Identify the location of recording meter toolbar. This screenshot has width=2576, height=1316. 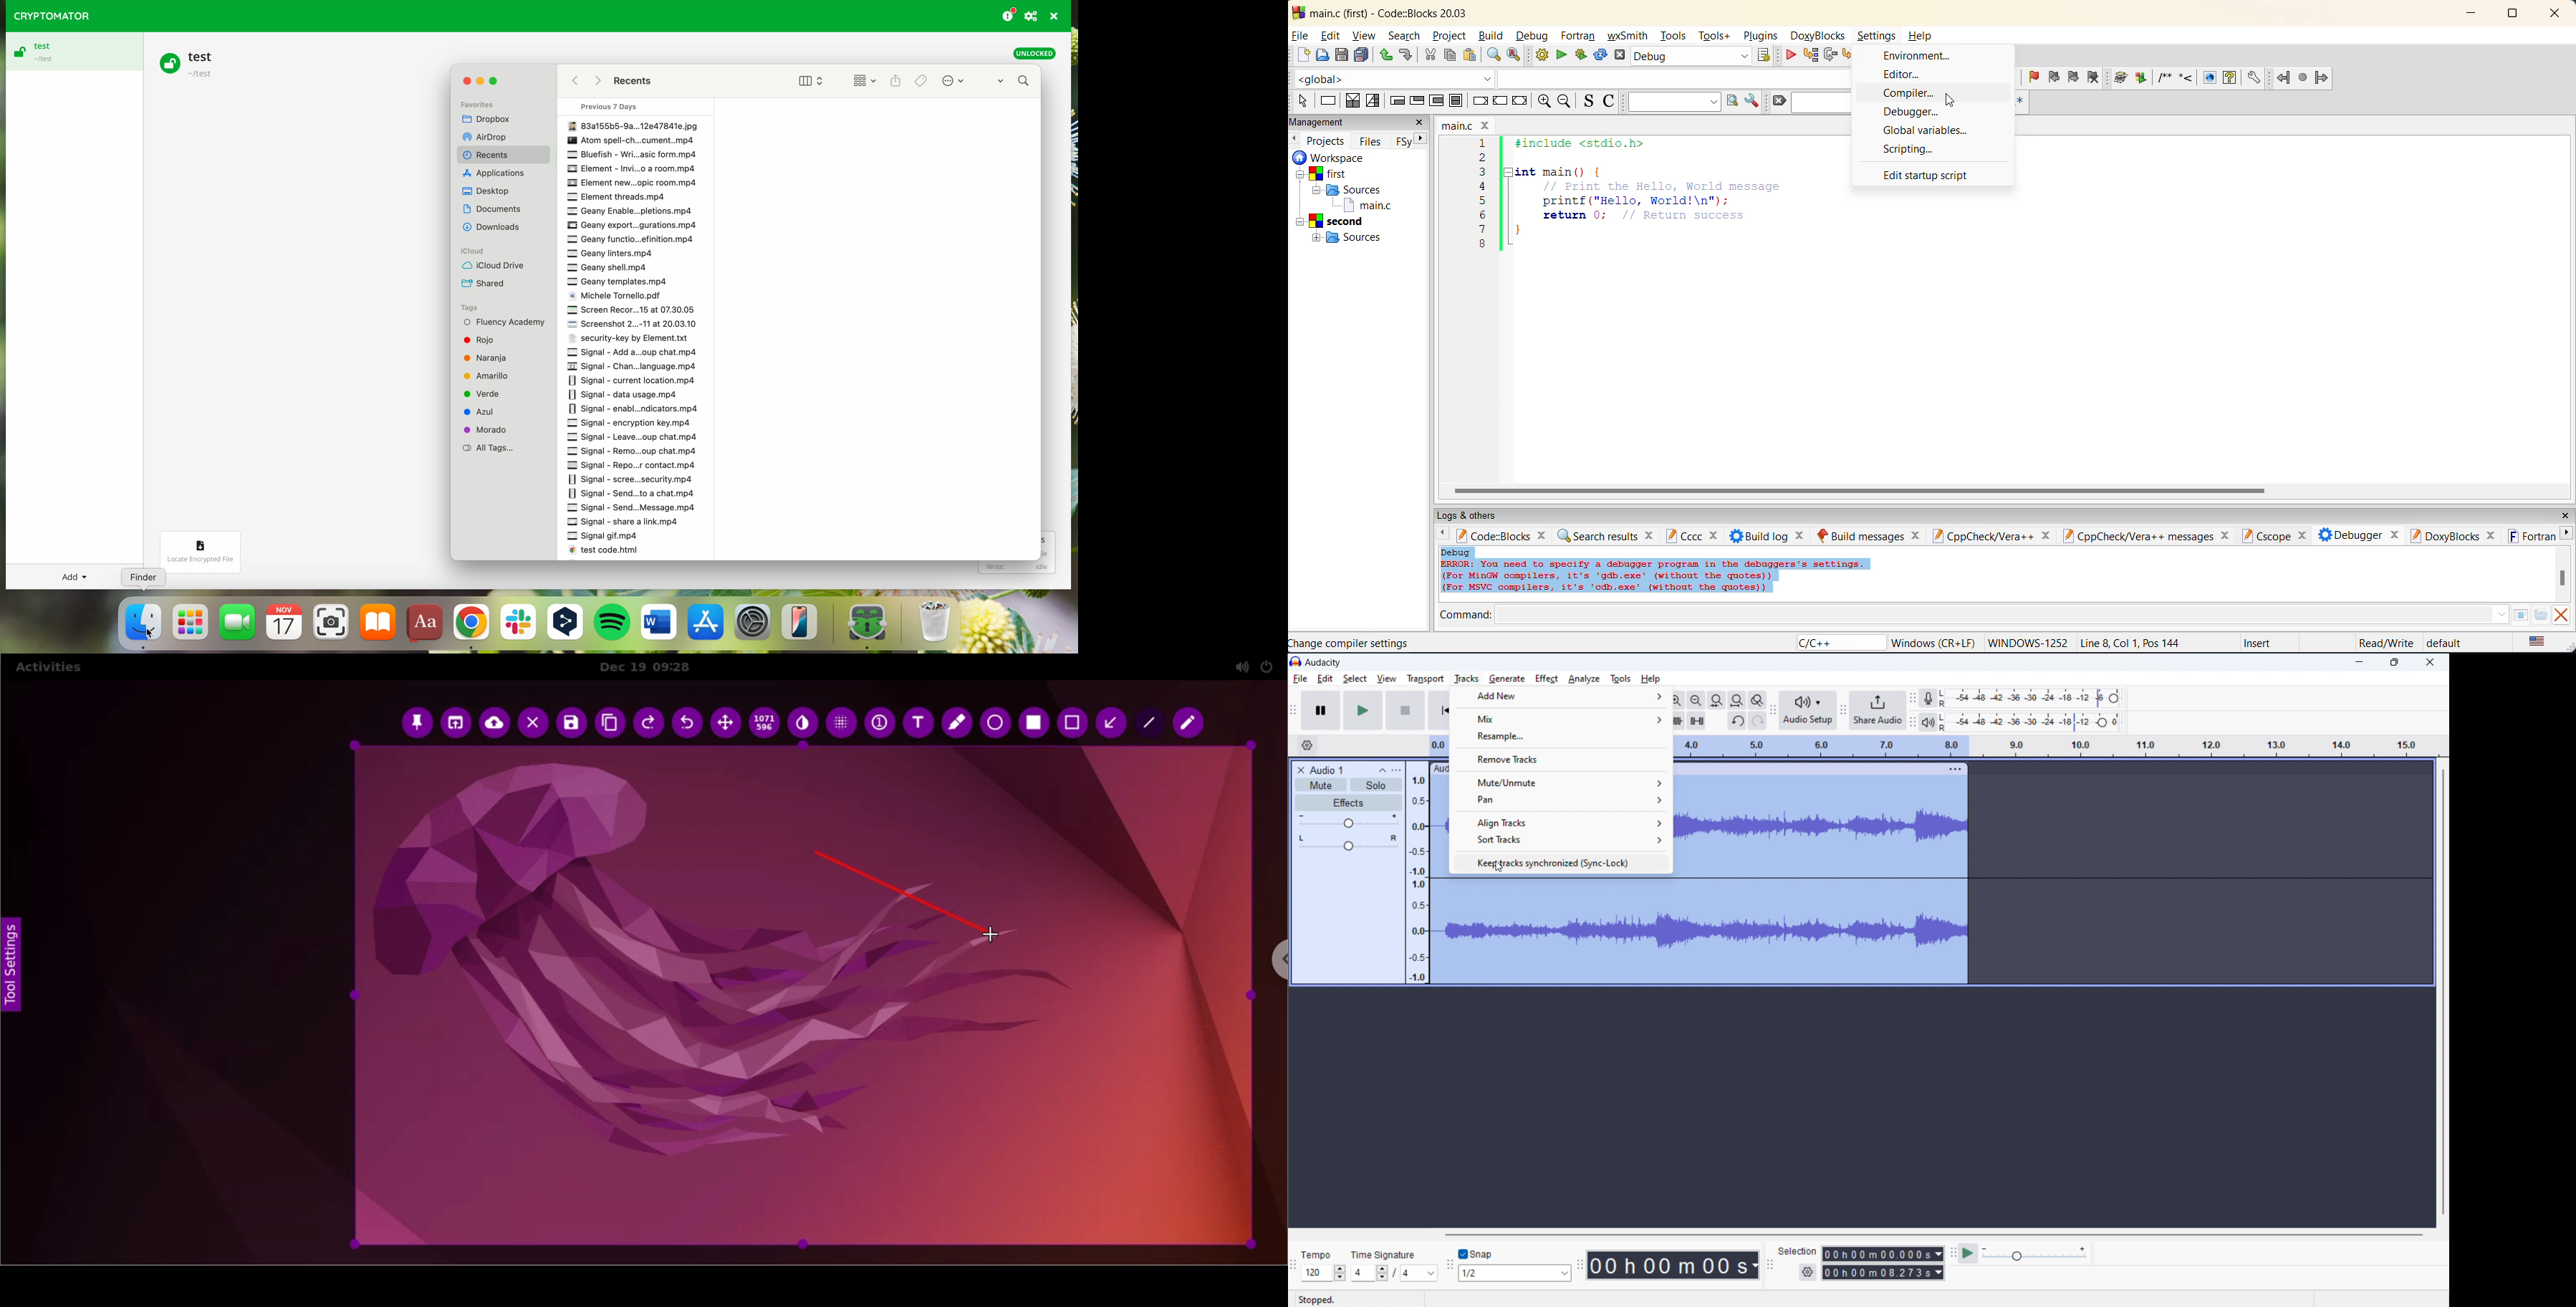
(1912, 698).